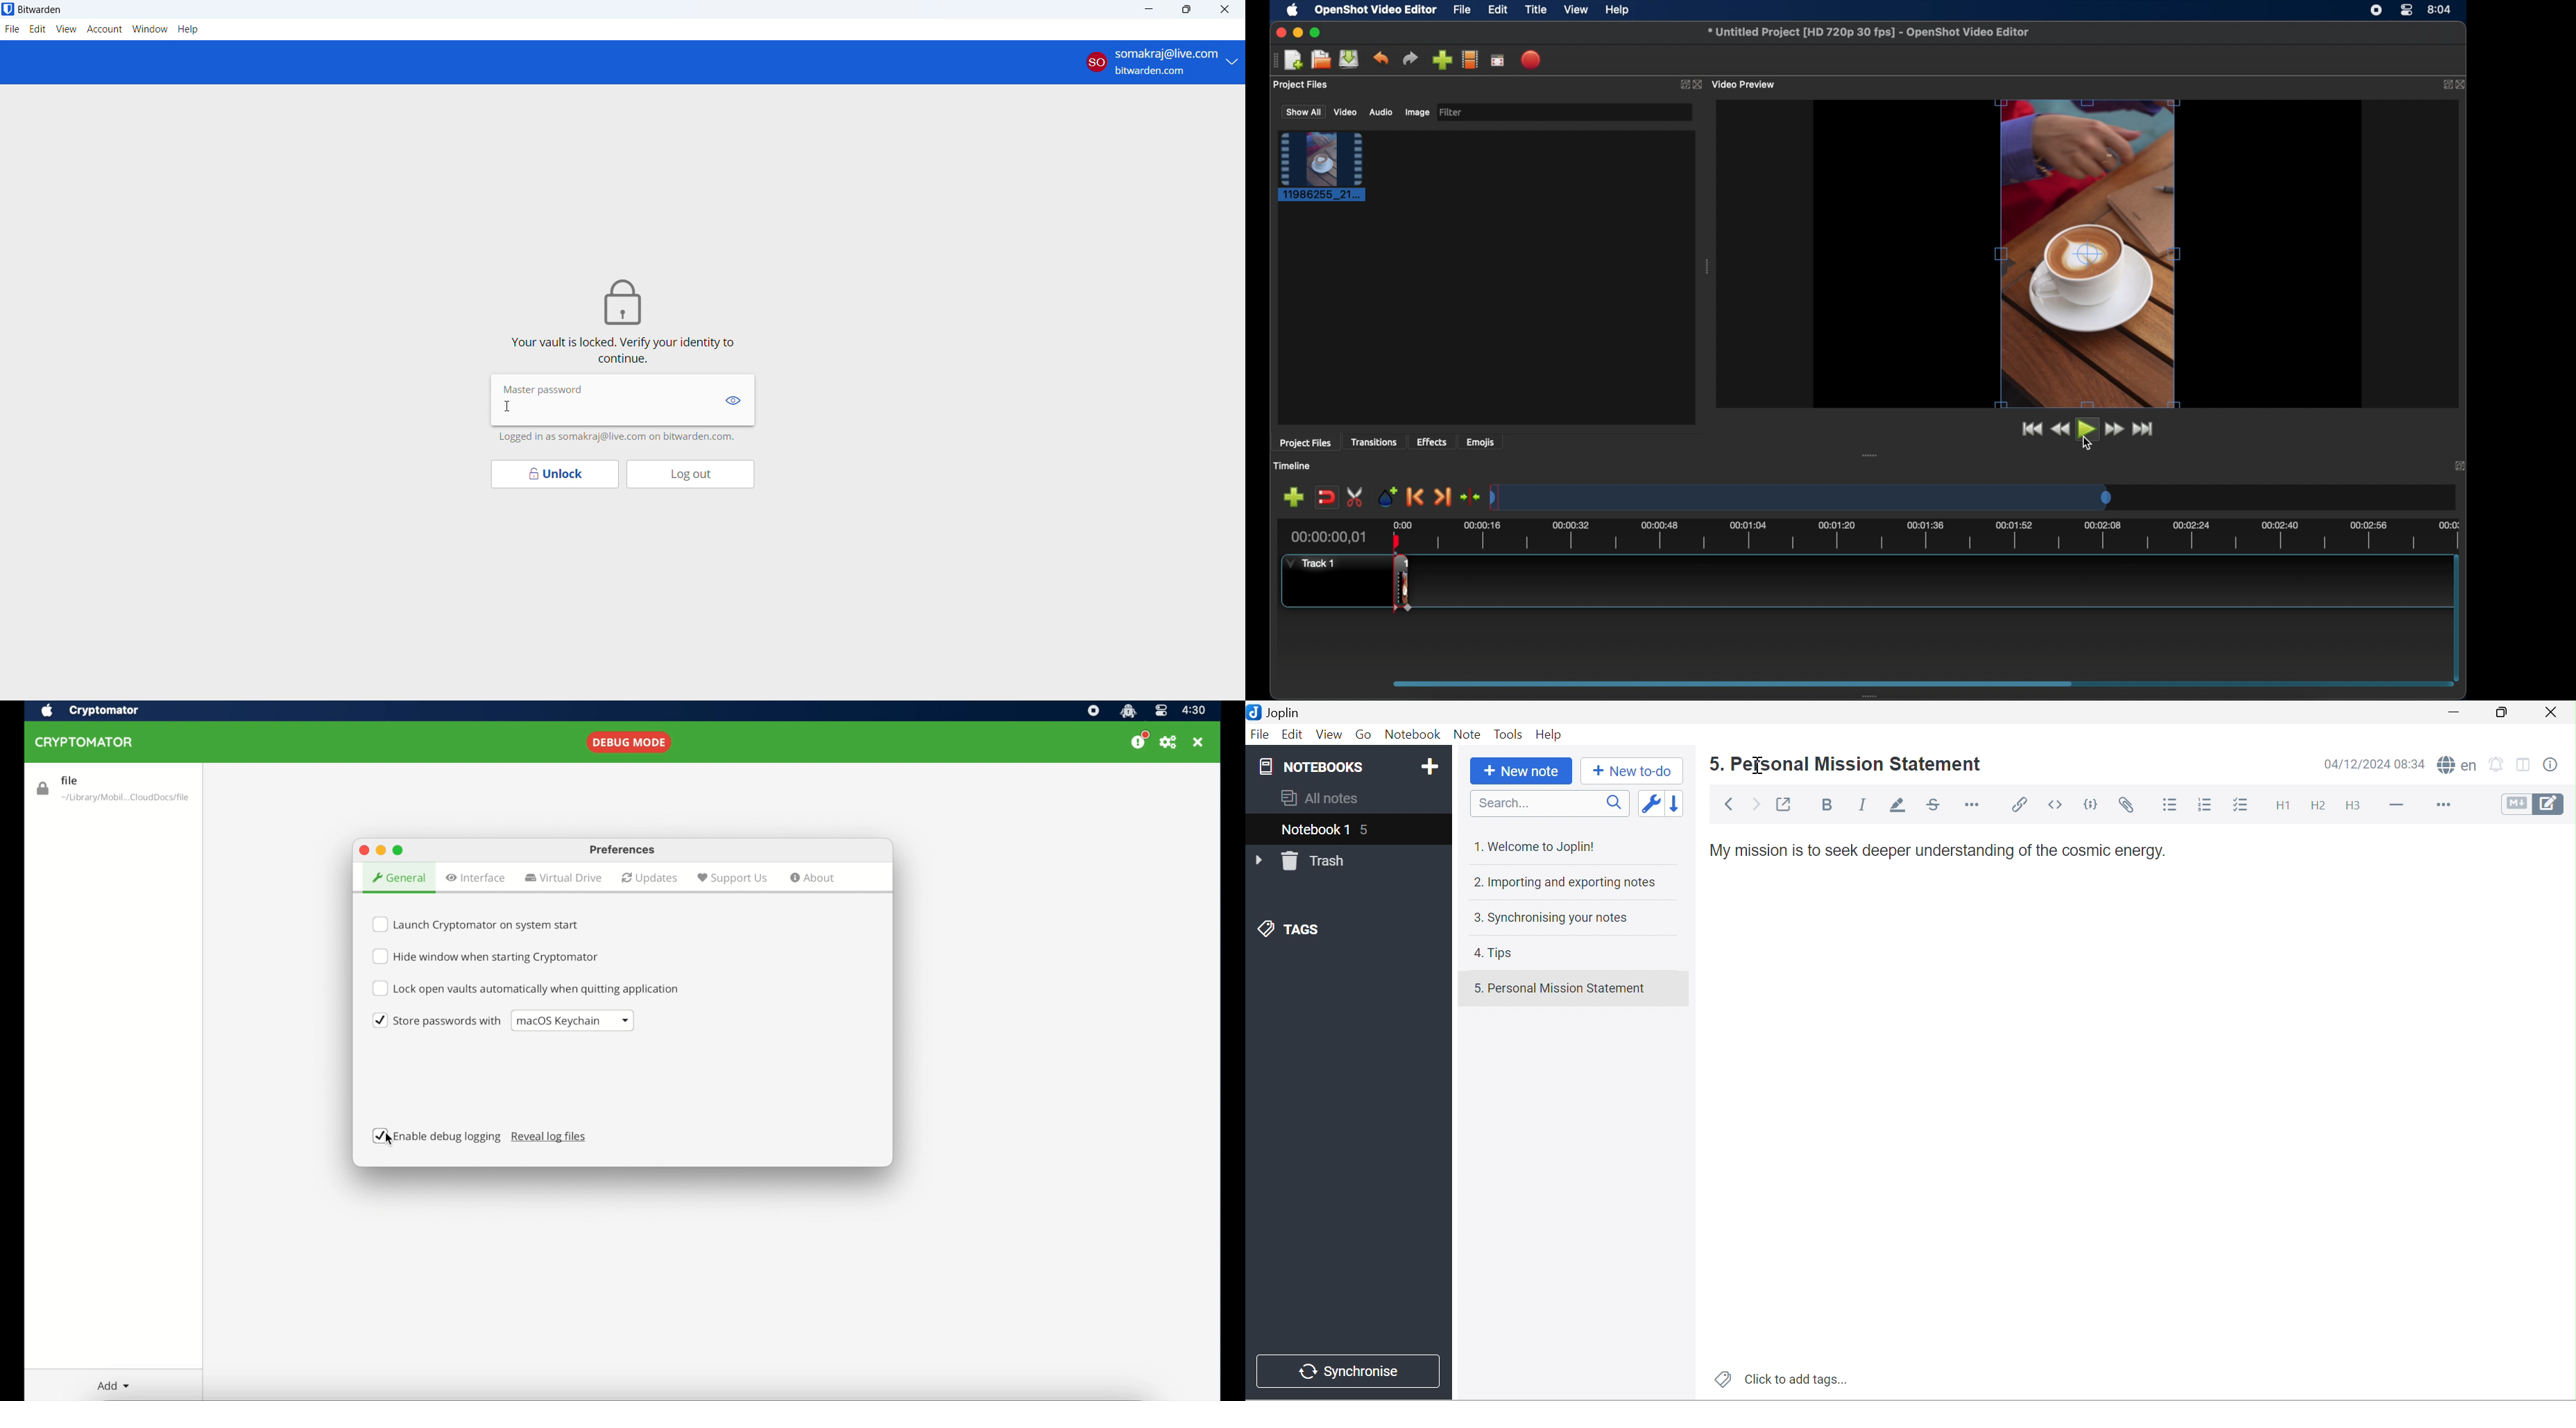 This screenshot has height=1428, width=2576. What do you see at coordinates (2209, 806) in the screenshot?
I see `Numbered list` at bounding box center [2209, 806].